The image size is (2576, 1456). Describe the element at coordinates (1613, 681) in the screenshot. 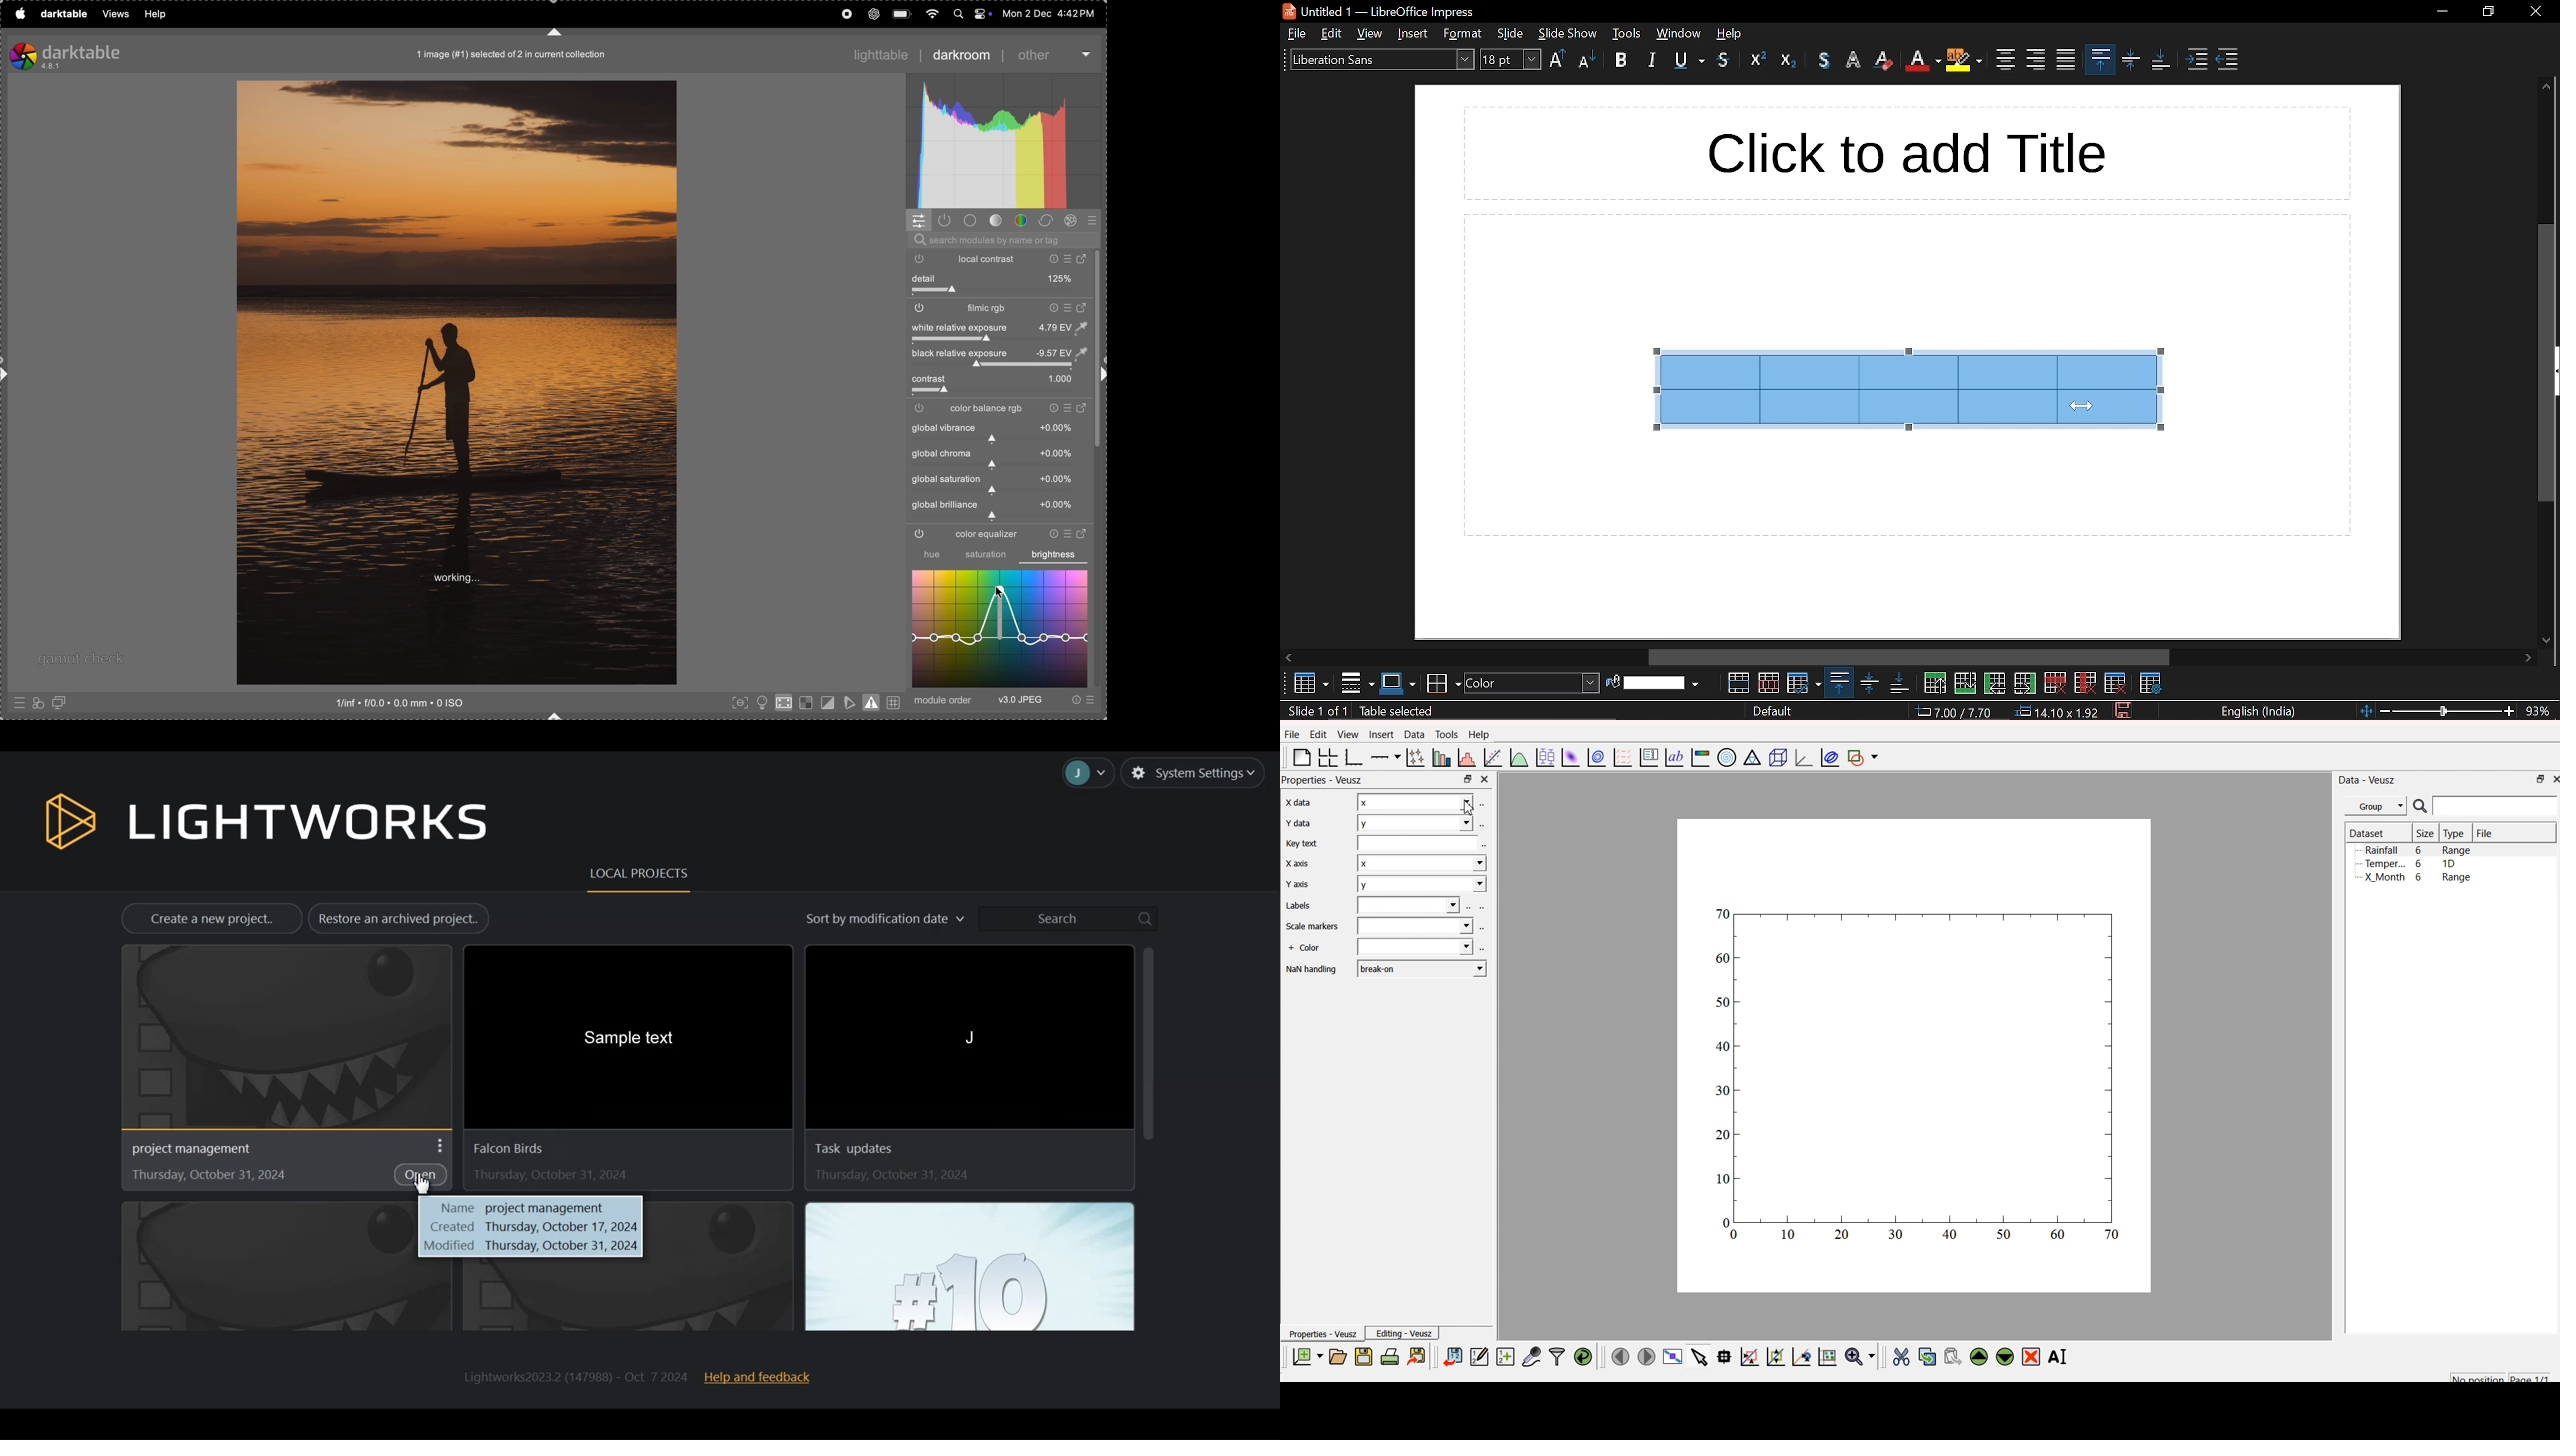

I see `fill color` at that location.